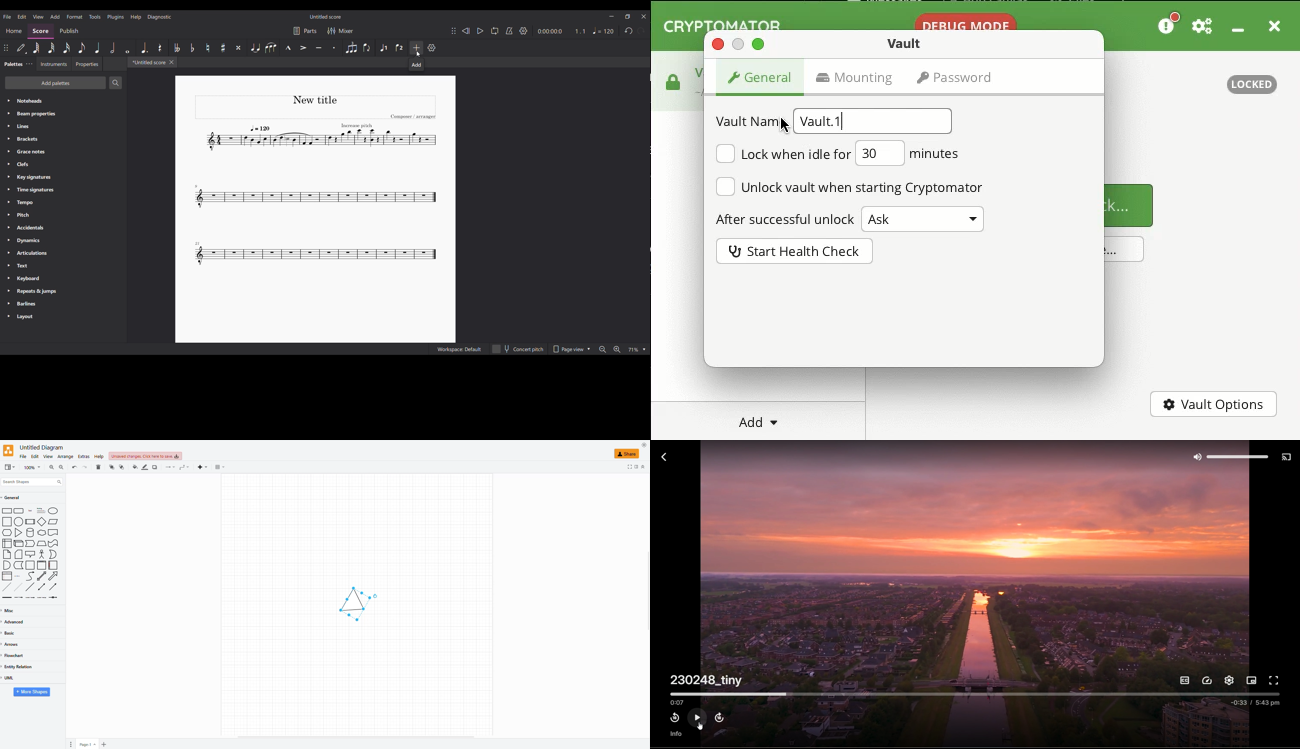  Describe the element at coordinates (41, 576) in the screenshot. I see `Two sided bordered Arrow` at that location.